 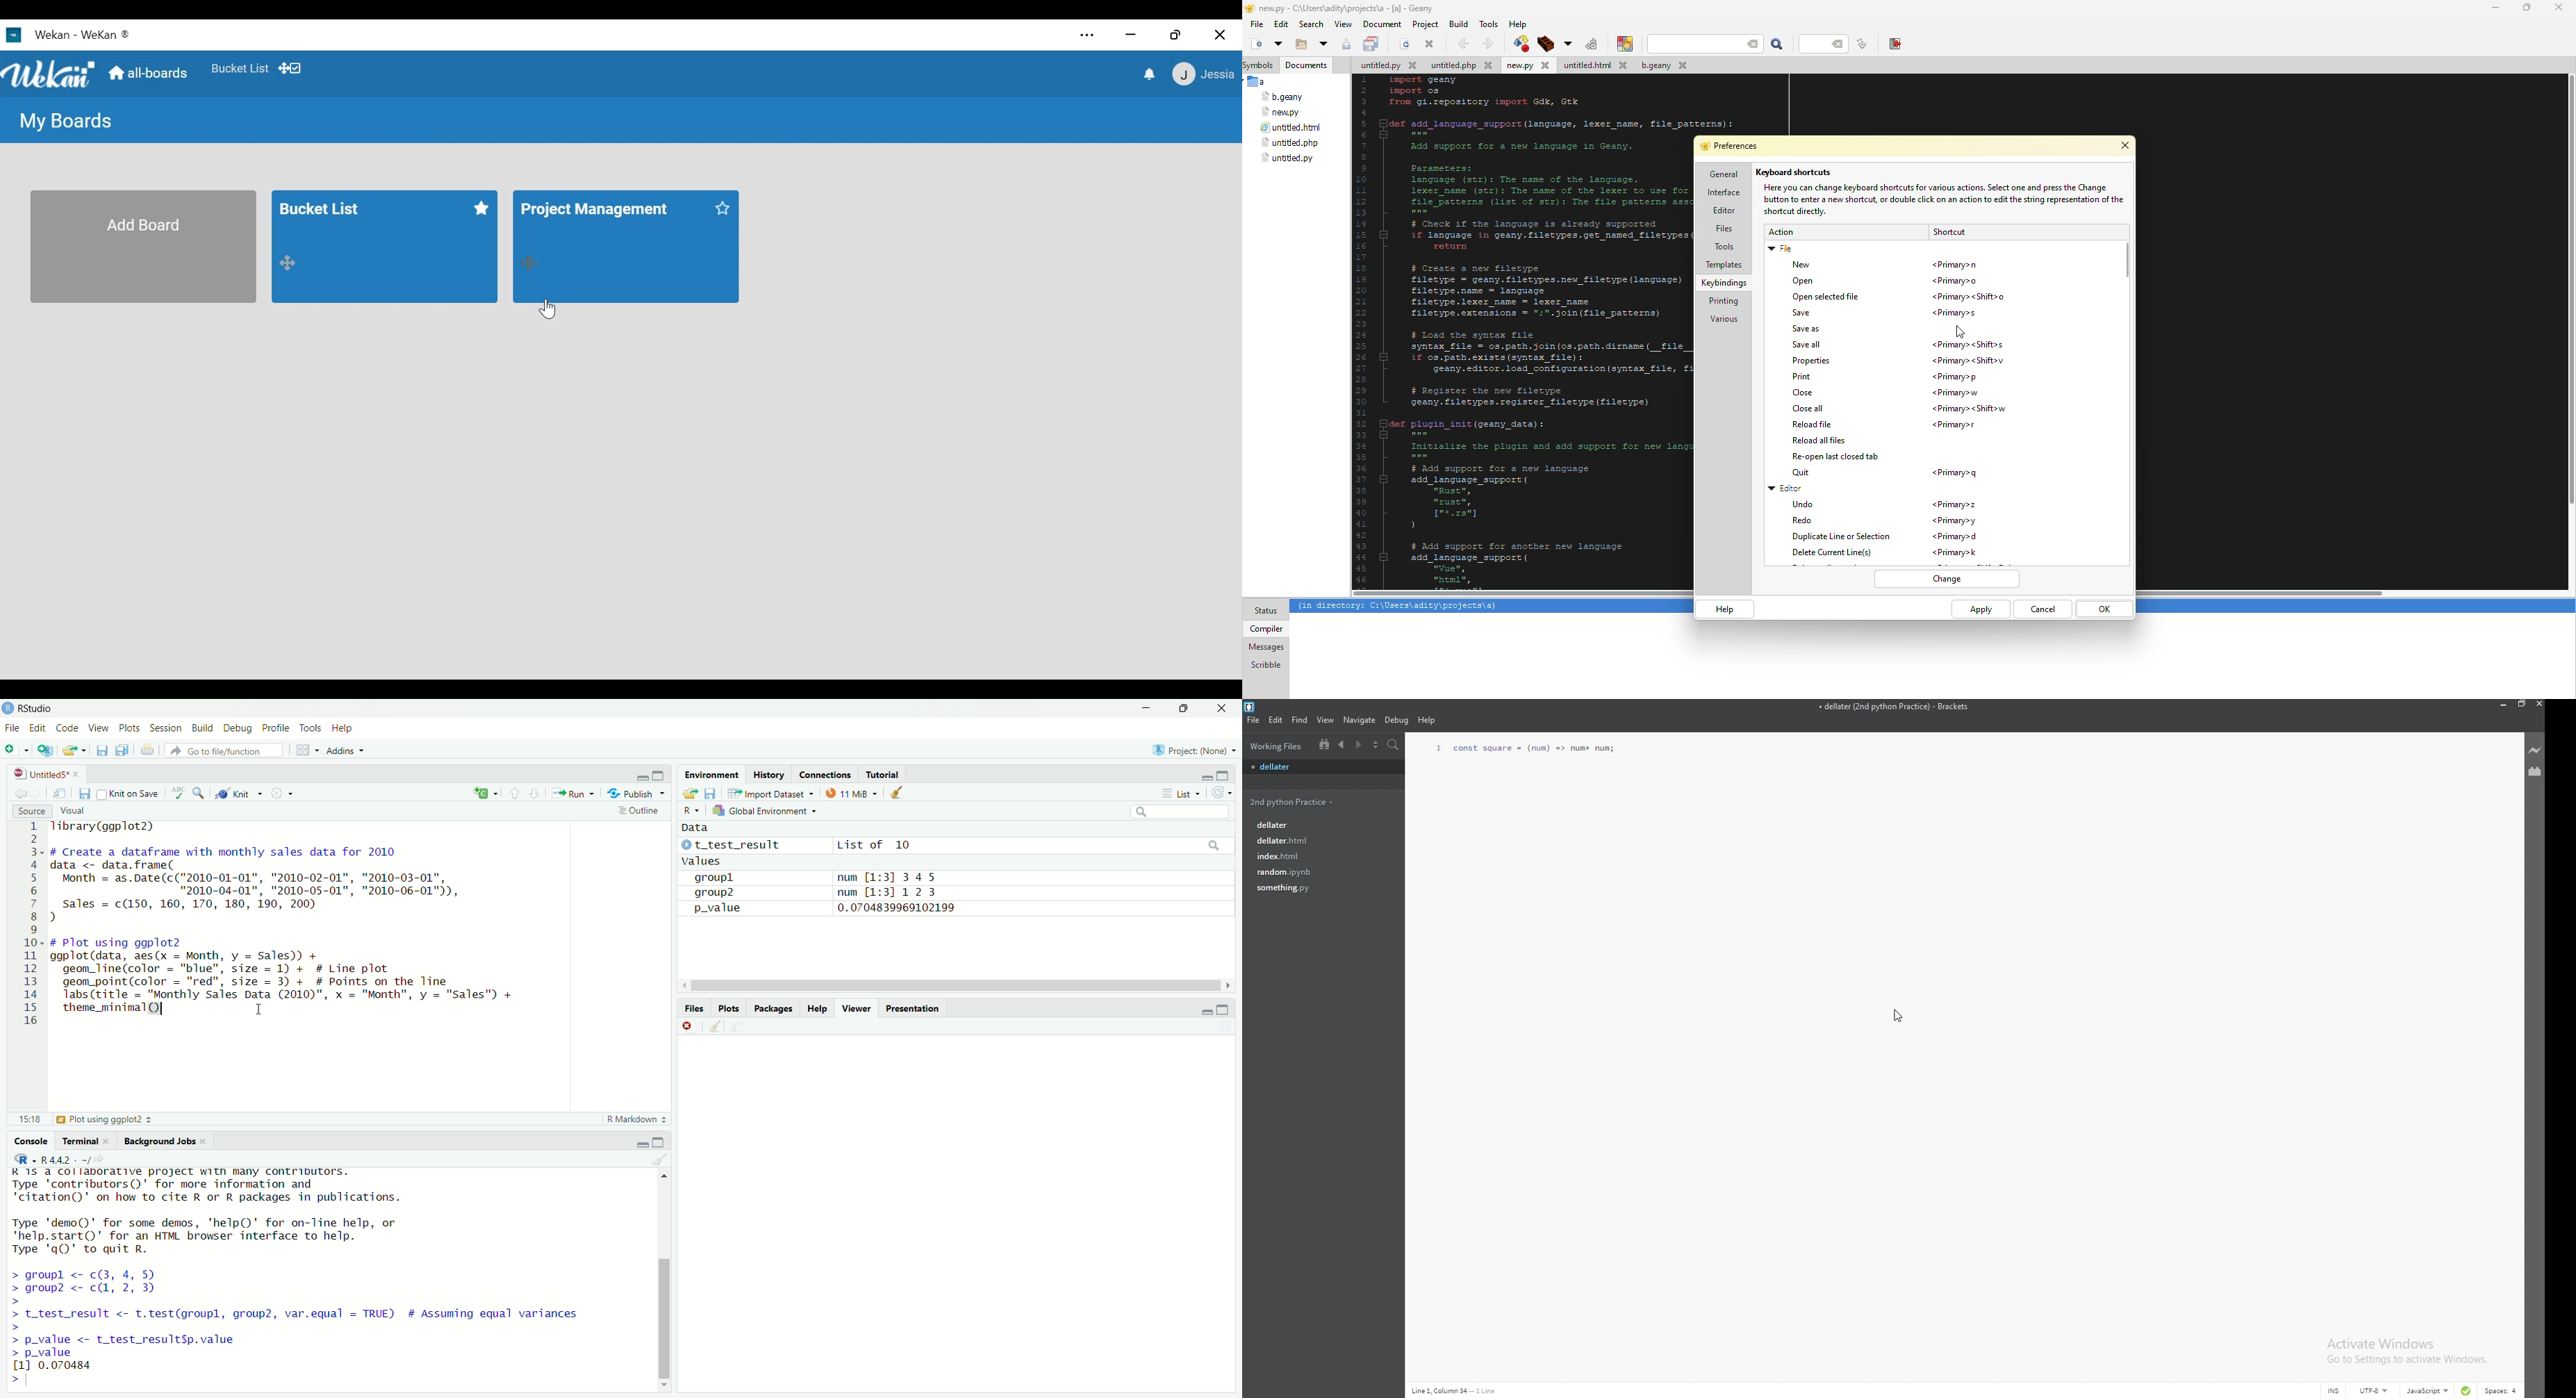 I want to click on go to next section, so click(x=535, y=794).